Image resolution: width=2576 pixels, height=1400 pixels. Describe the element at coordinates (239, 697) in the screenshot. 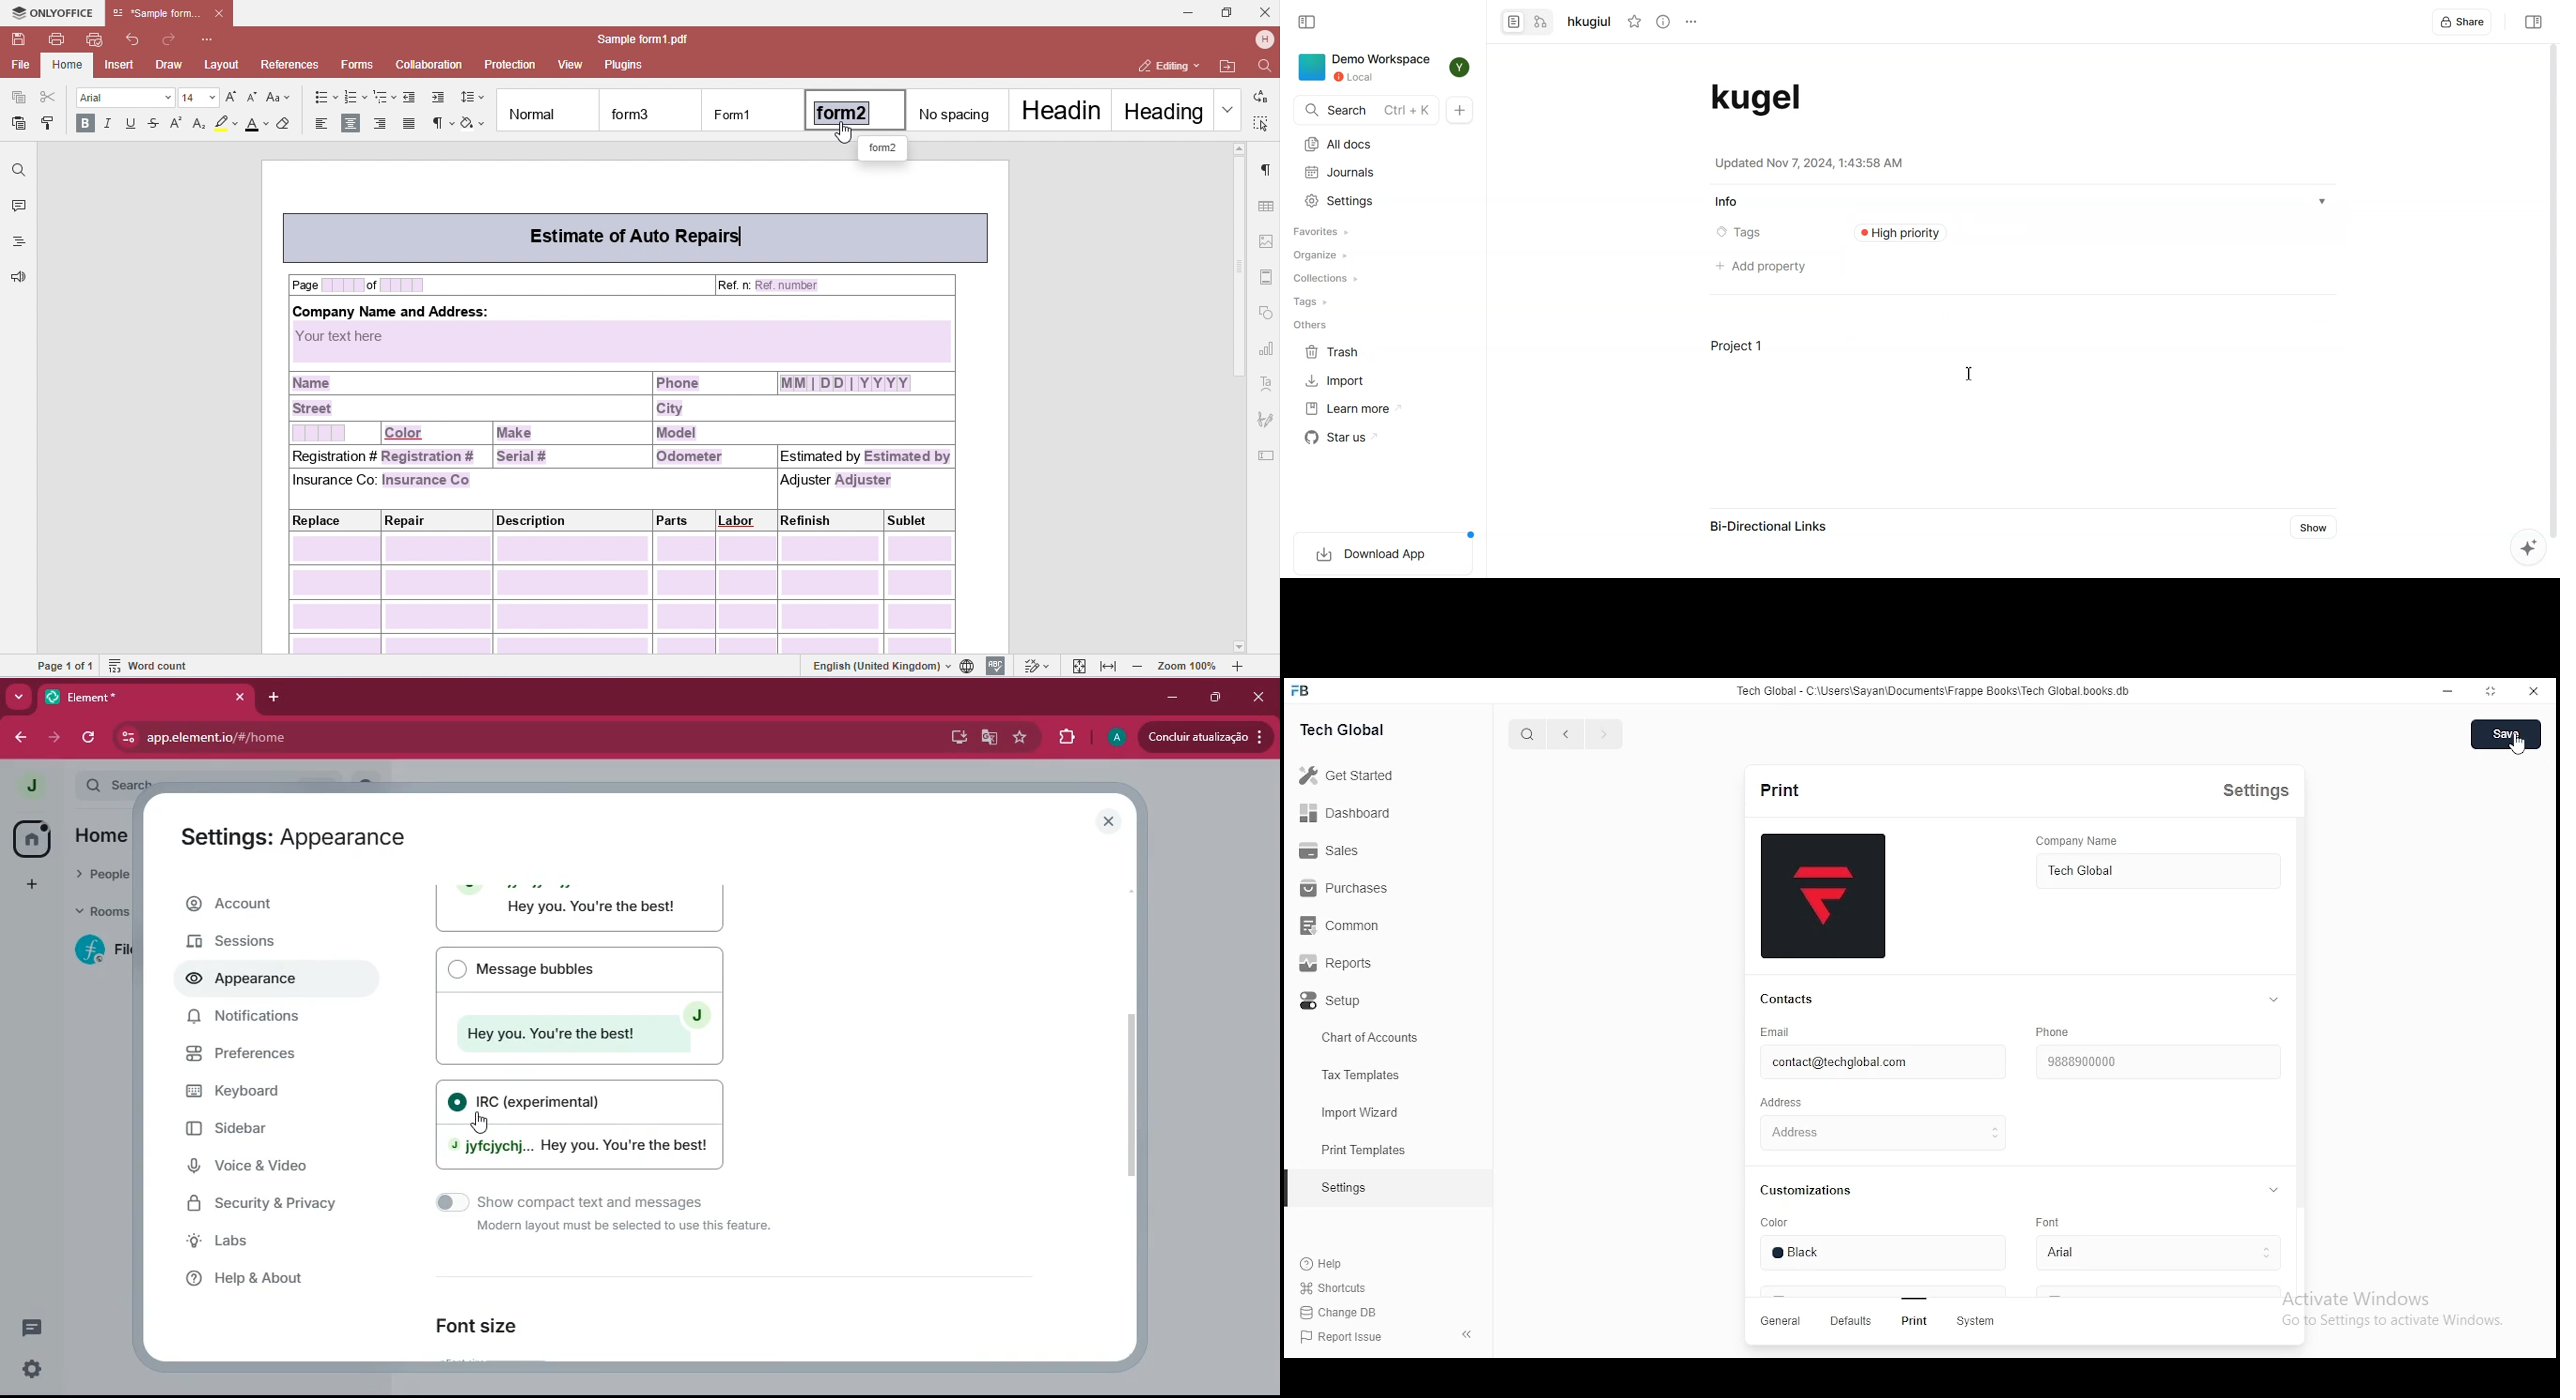

I see `close` at that location.